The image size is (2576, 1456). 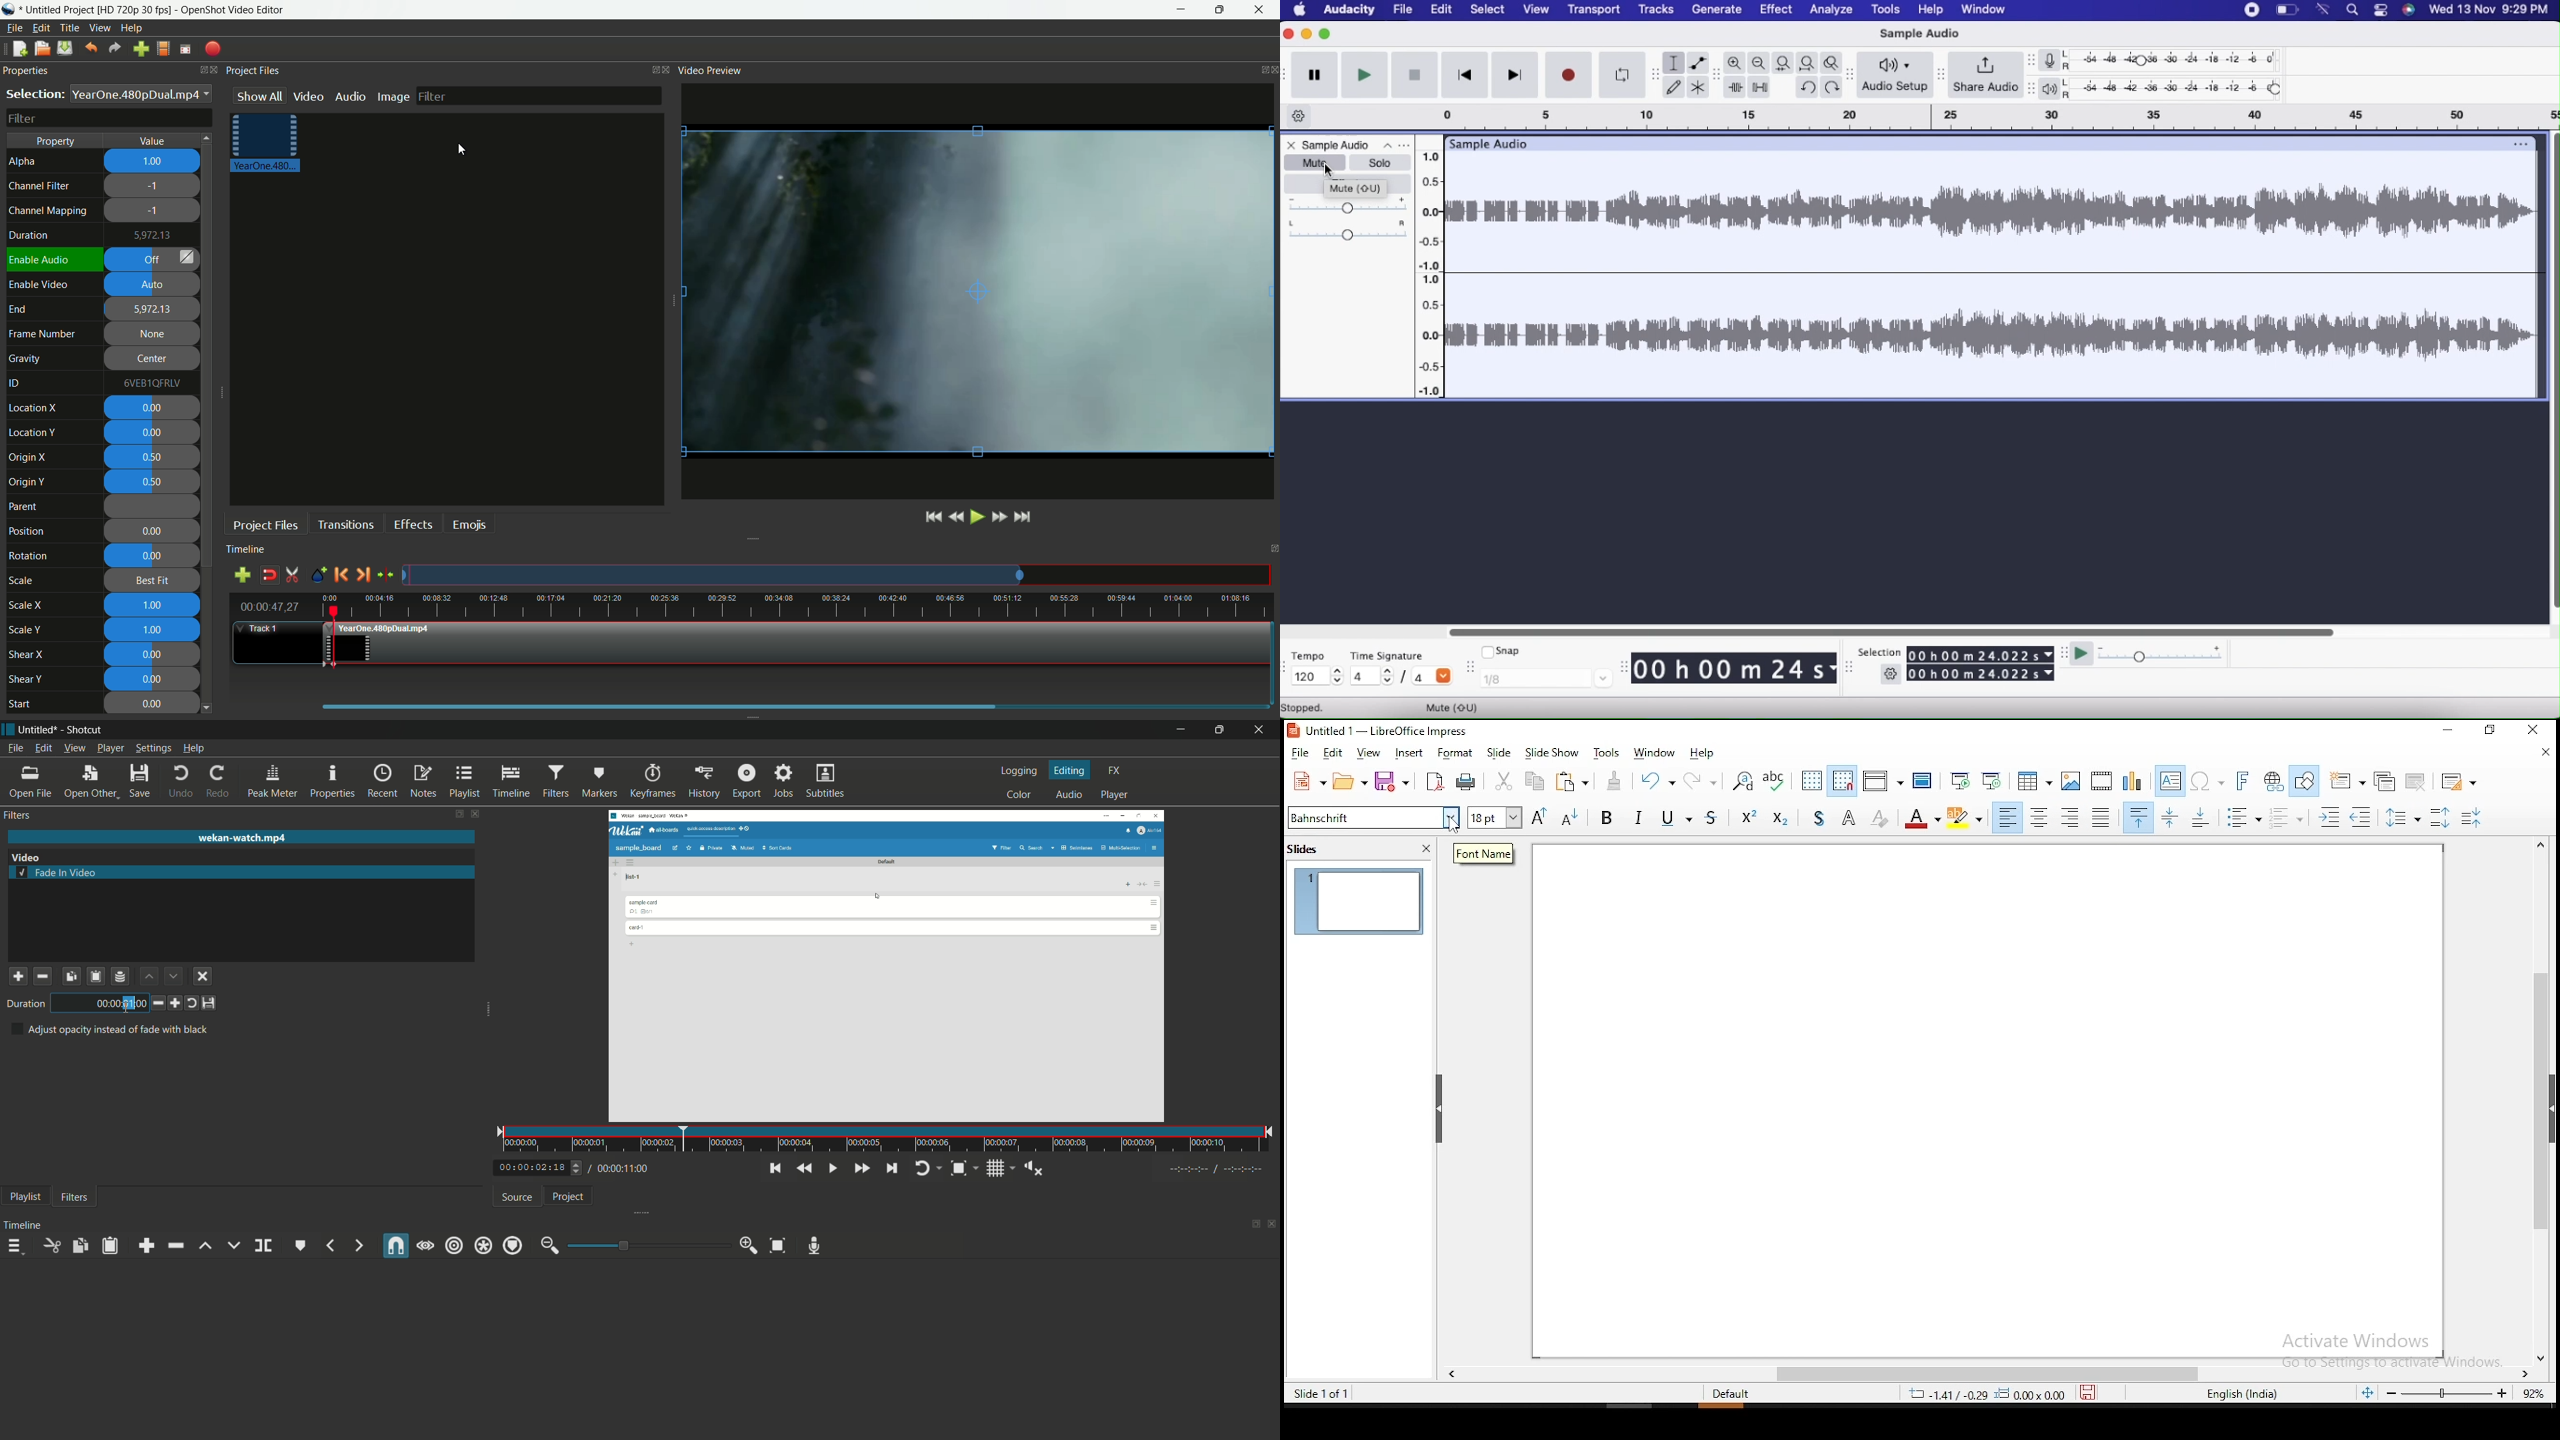 What do you see at coordinates (155, 236) in the screenshot?
I see `5972.13` at bounding box center [155, 236].